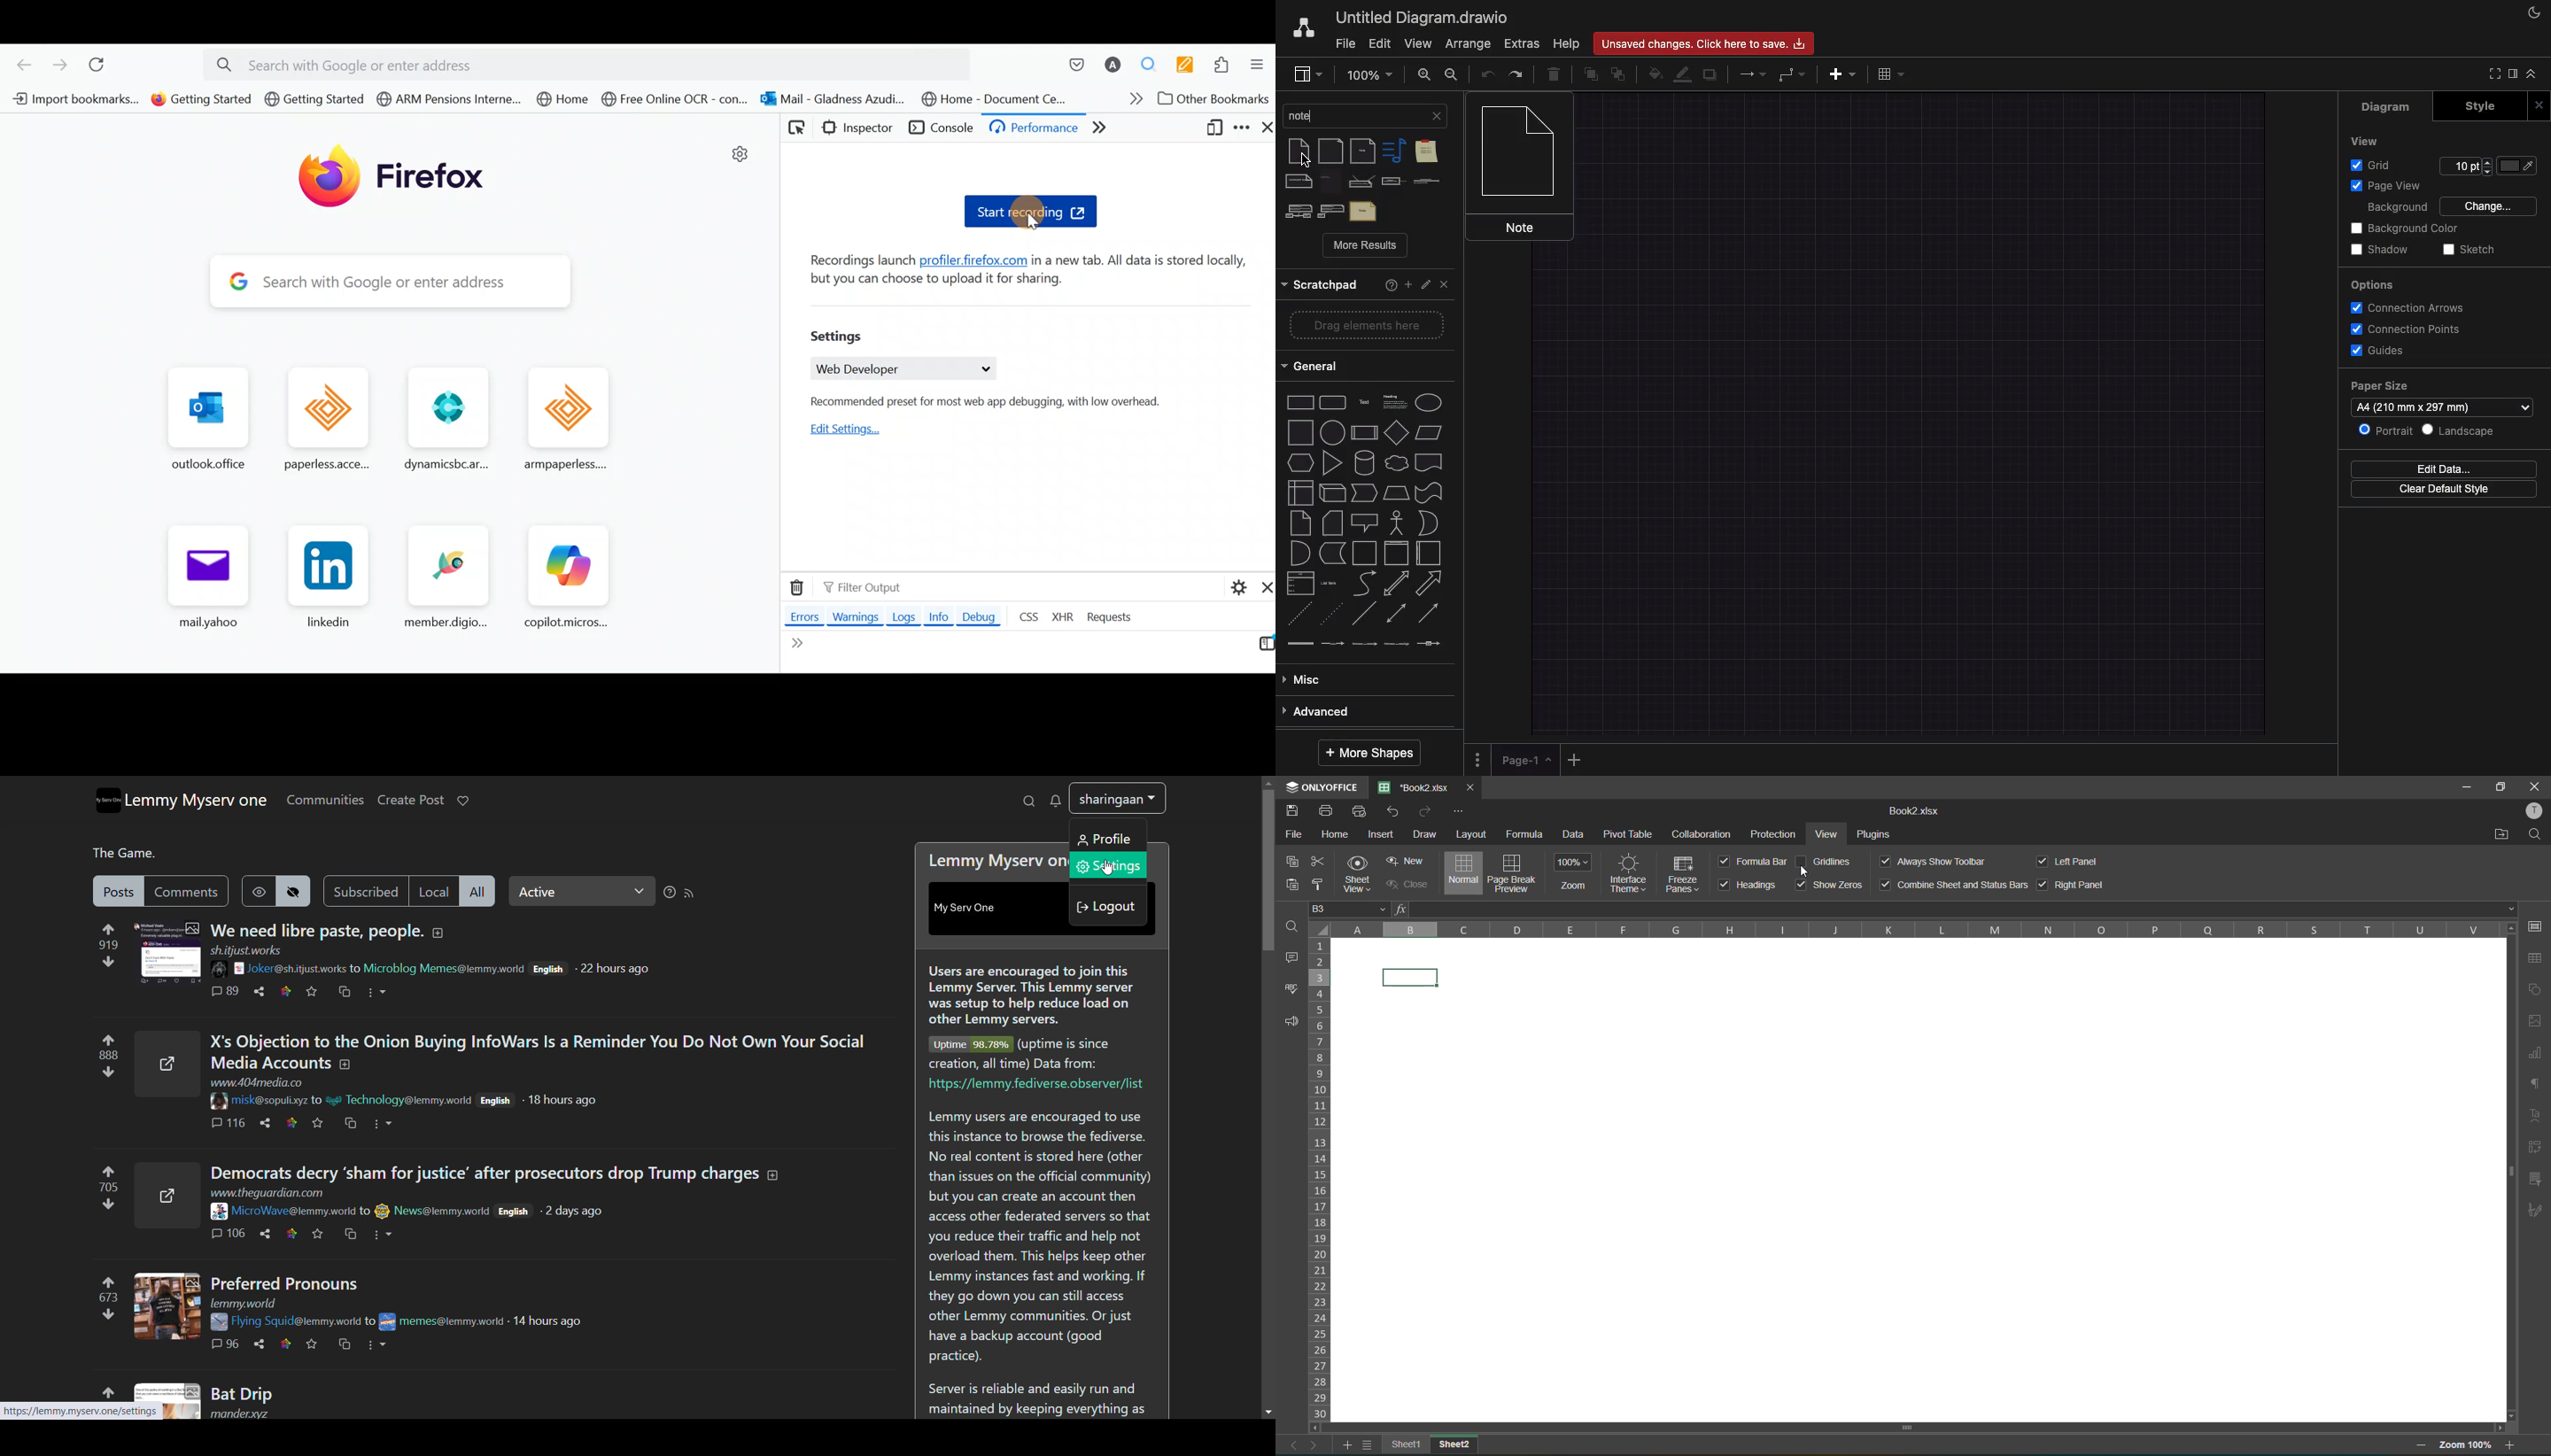 This screenshot has height=1456, width=2576. What do you see at coordinates (2393, 208) in the screenshot?
I see `Background` at bounding box center [2393, 208].